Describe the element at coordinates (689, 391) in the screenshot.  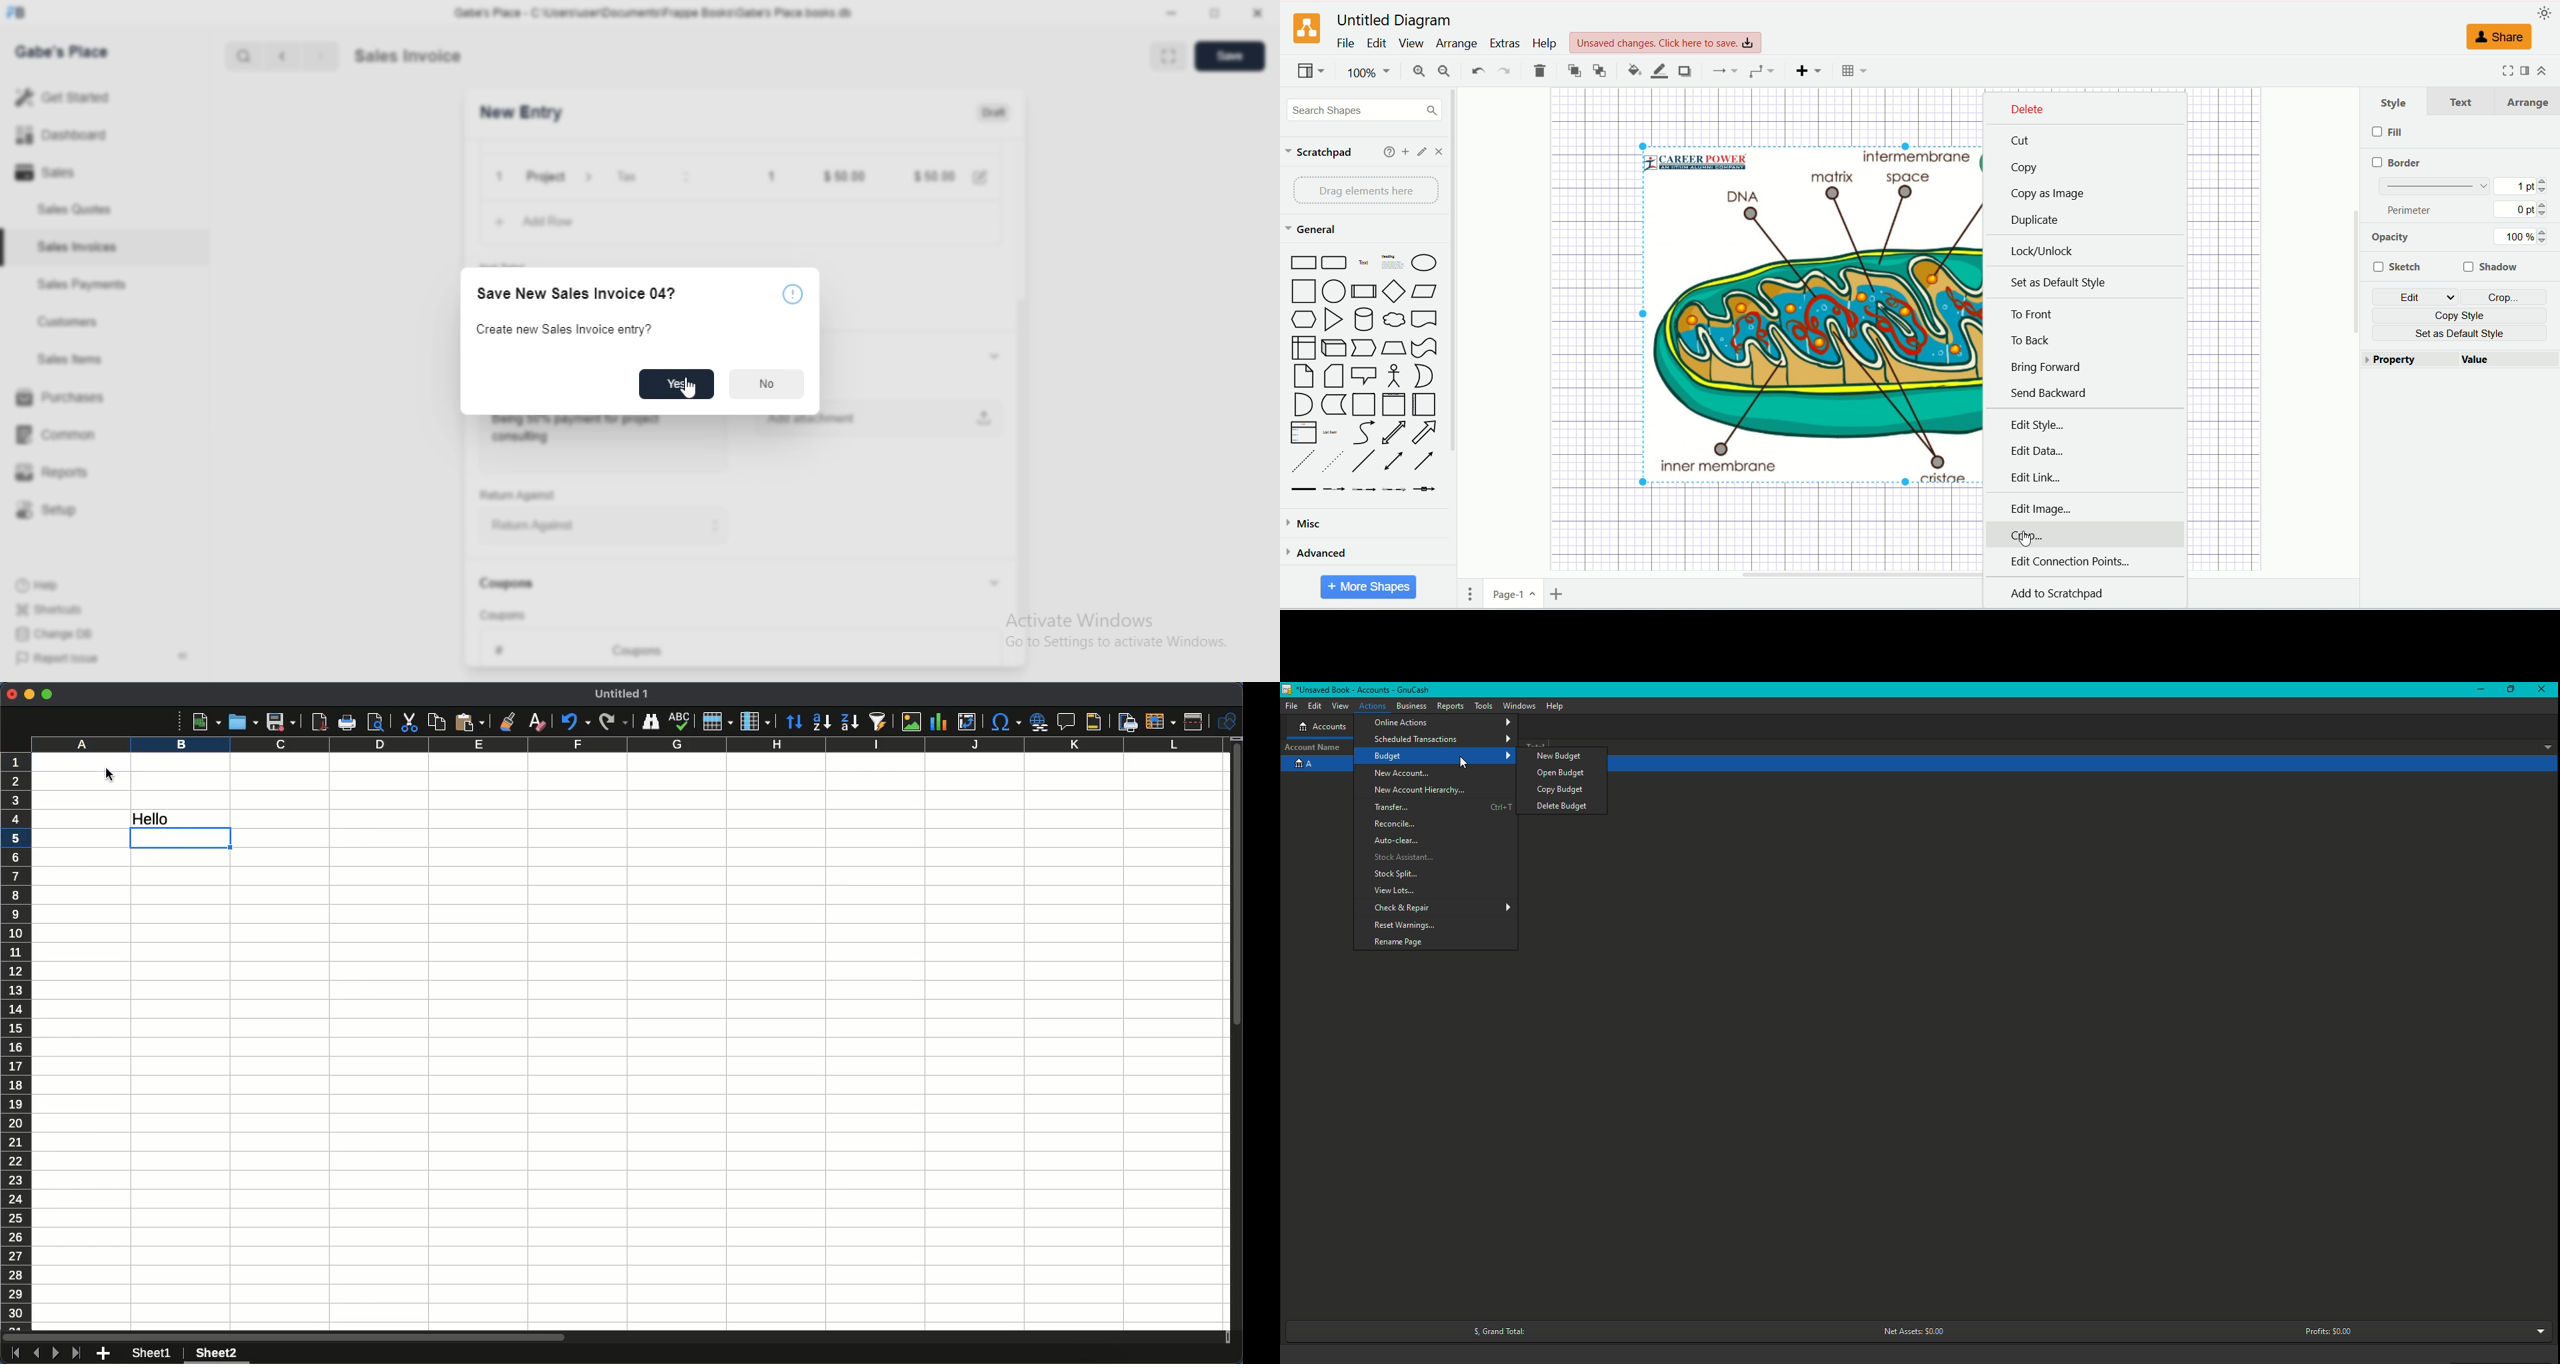
I see `cursor` at that location.